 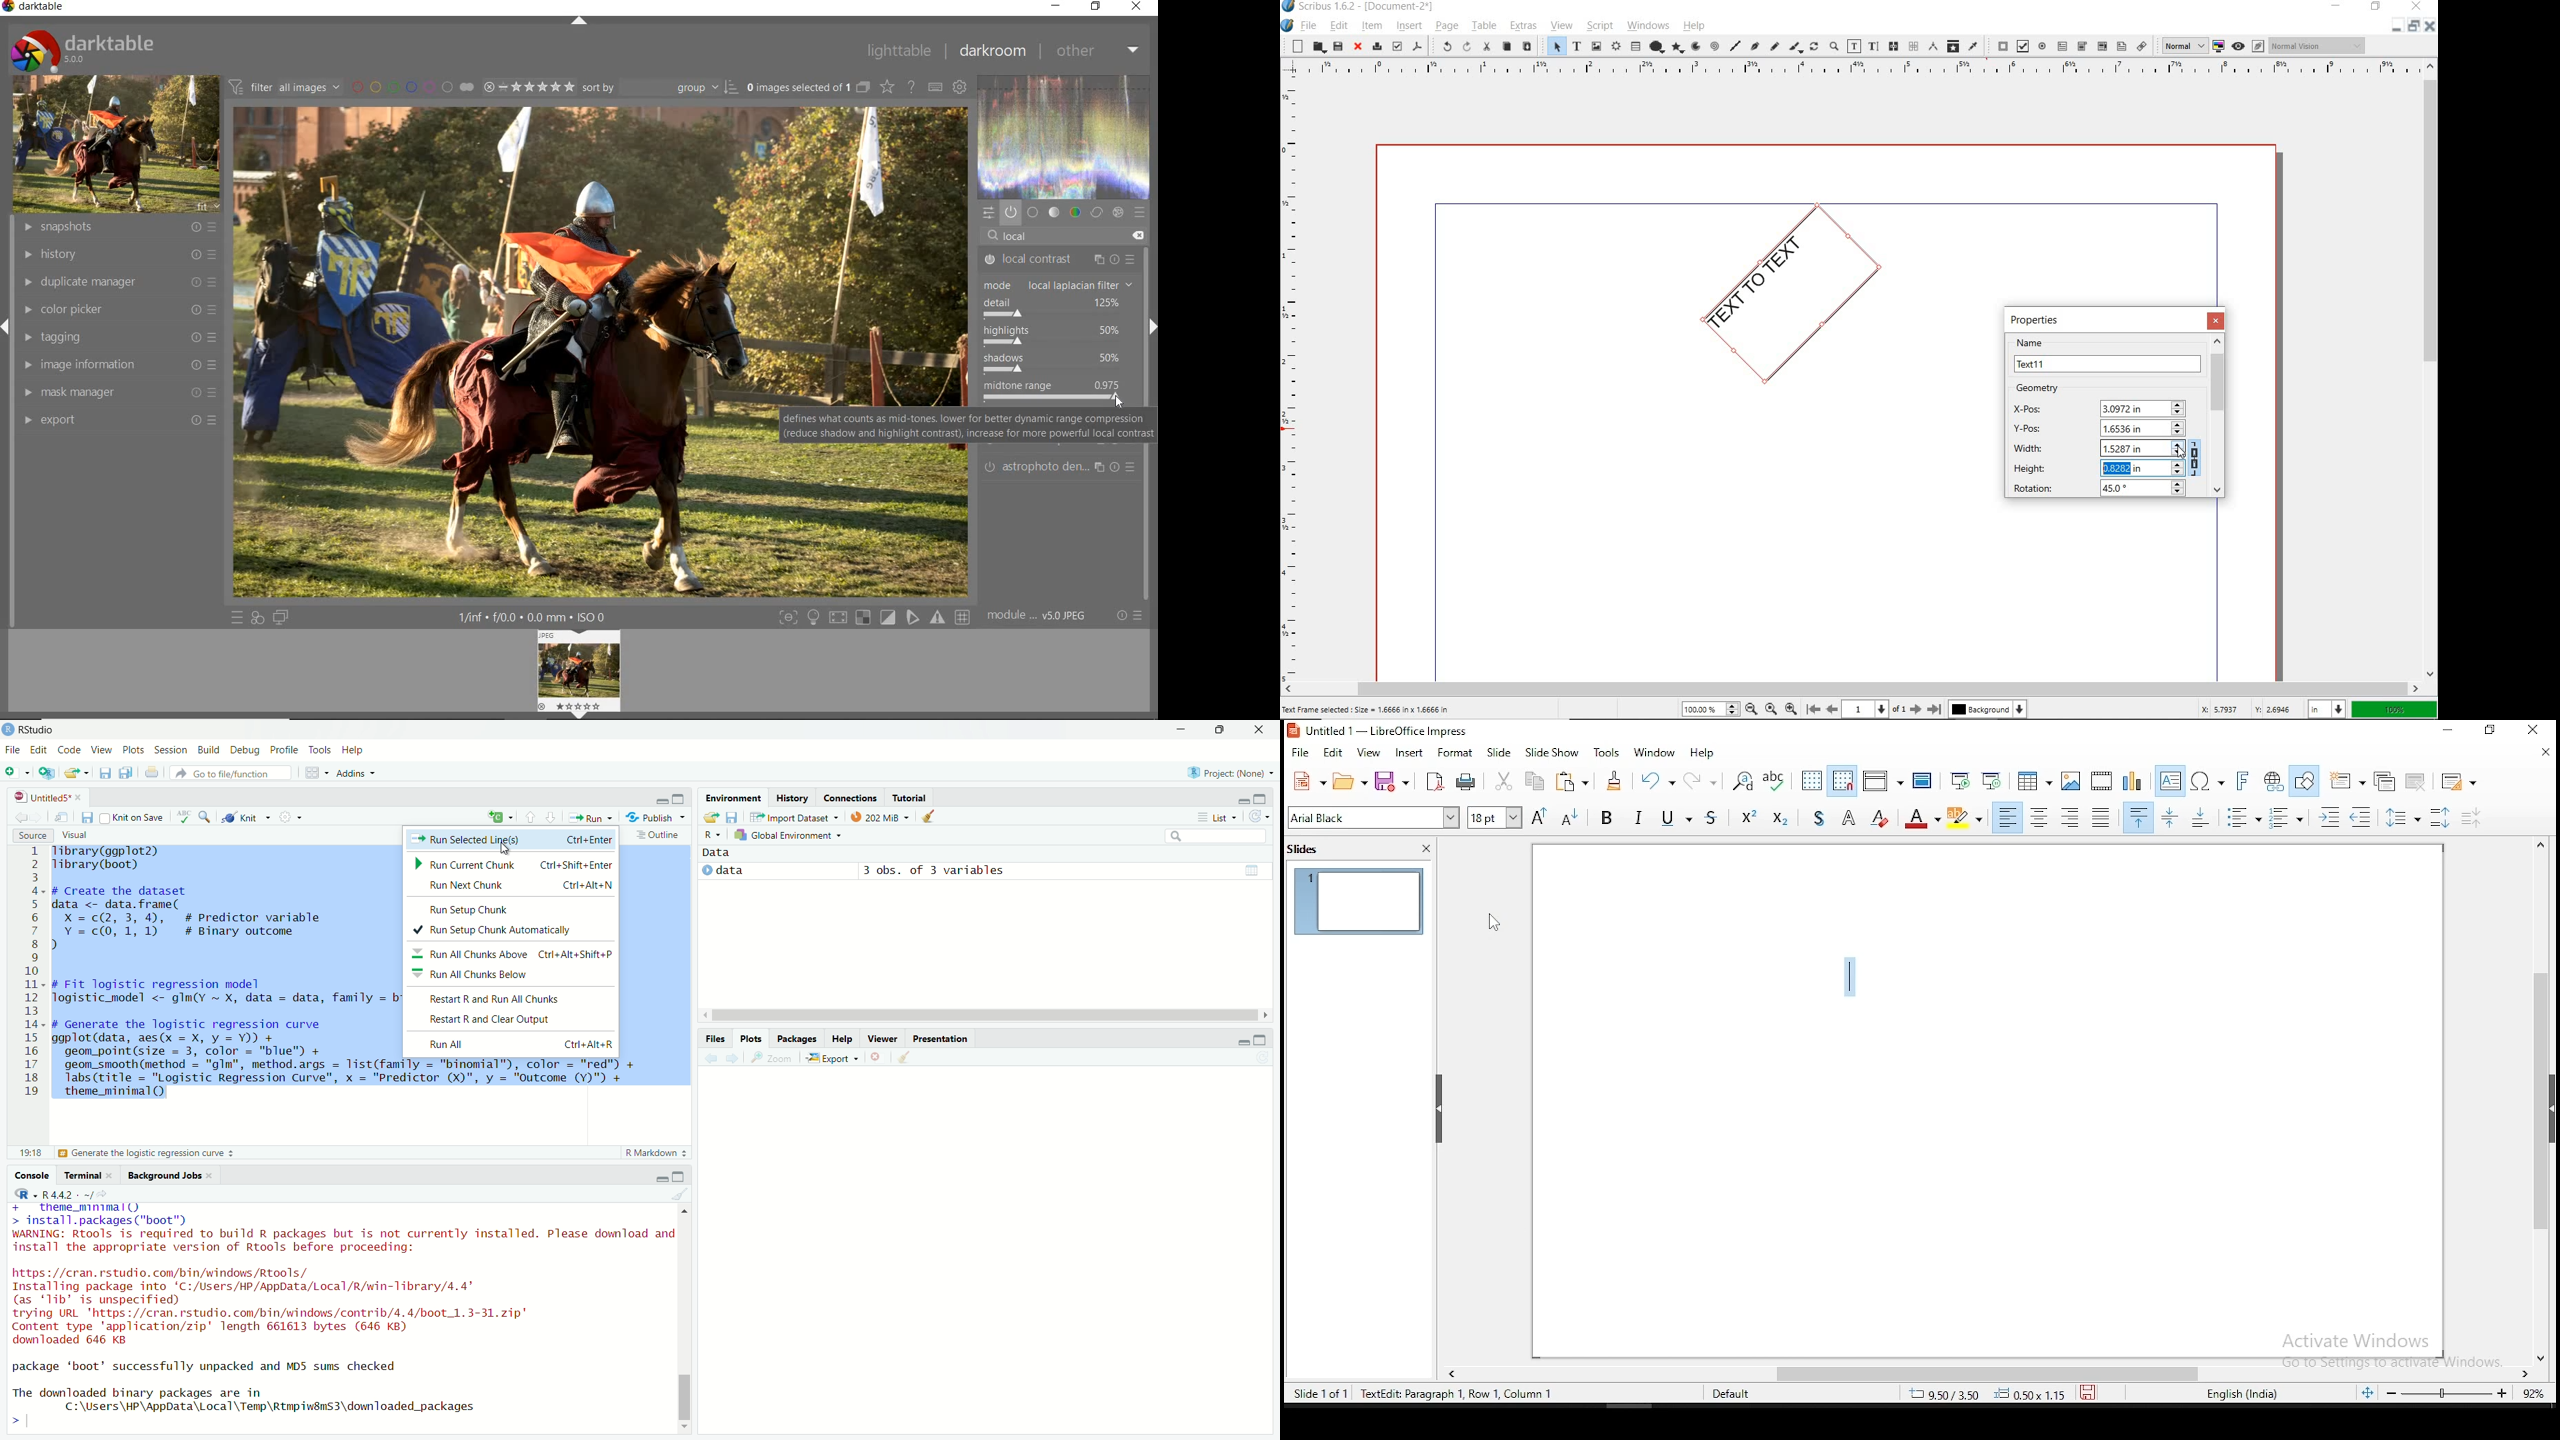 I want to click on history, so click(x=119, y=254).